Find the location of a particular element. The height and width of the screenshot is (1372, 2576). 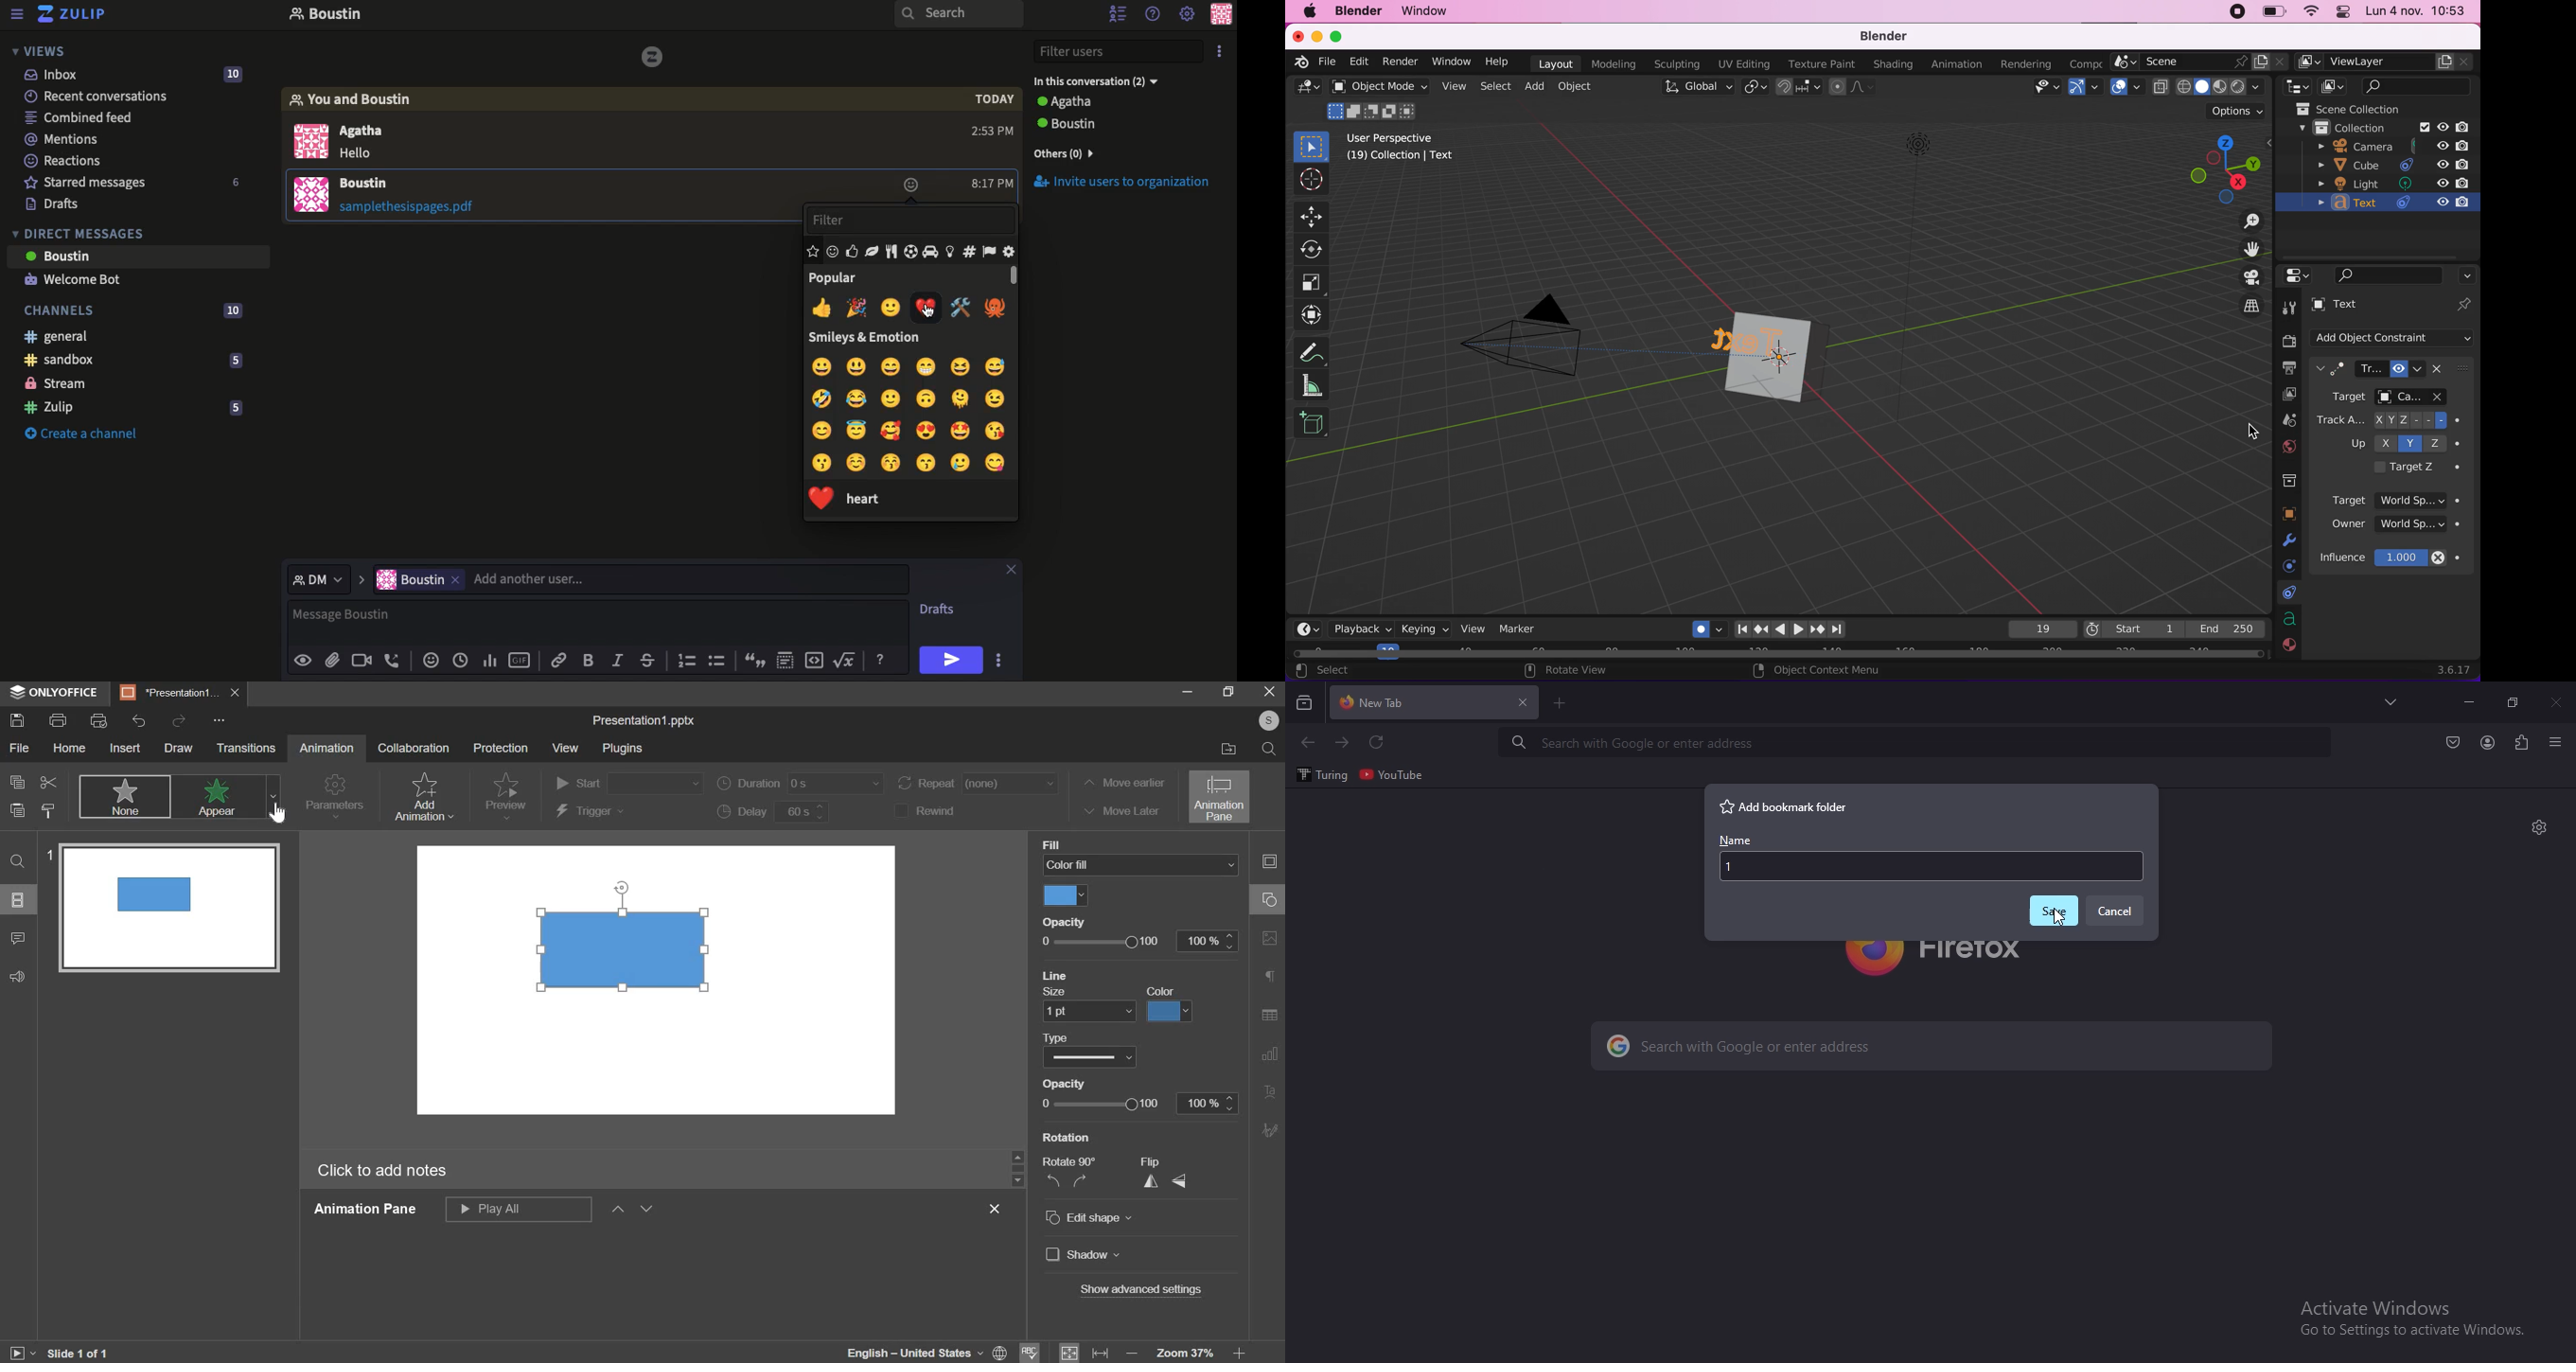

Starred messages is located at coordinates (133, 183).